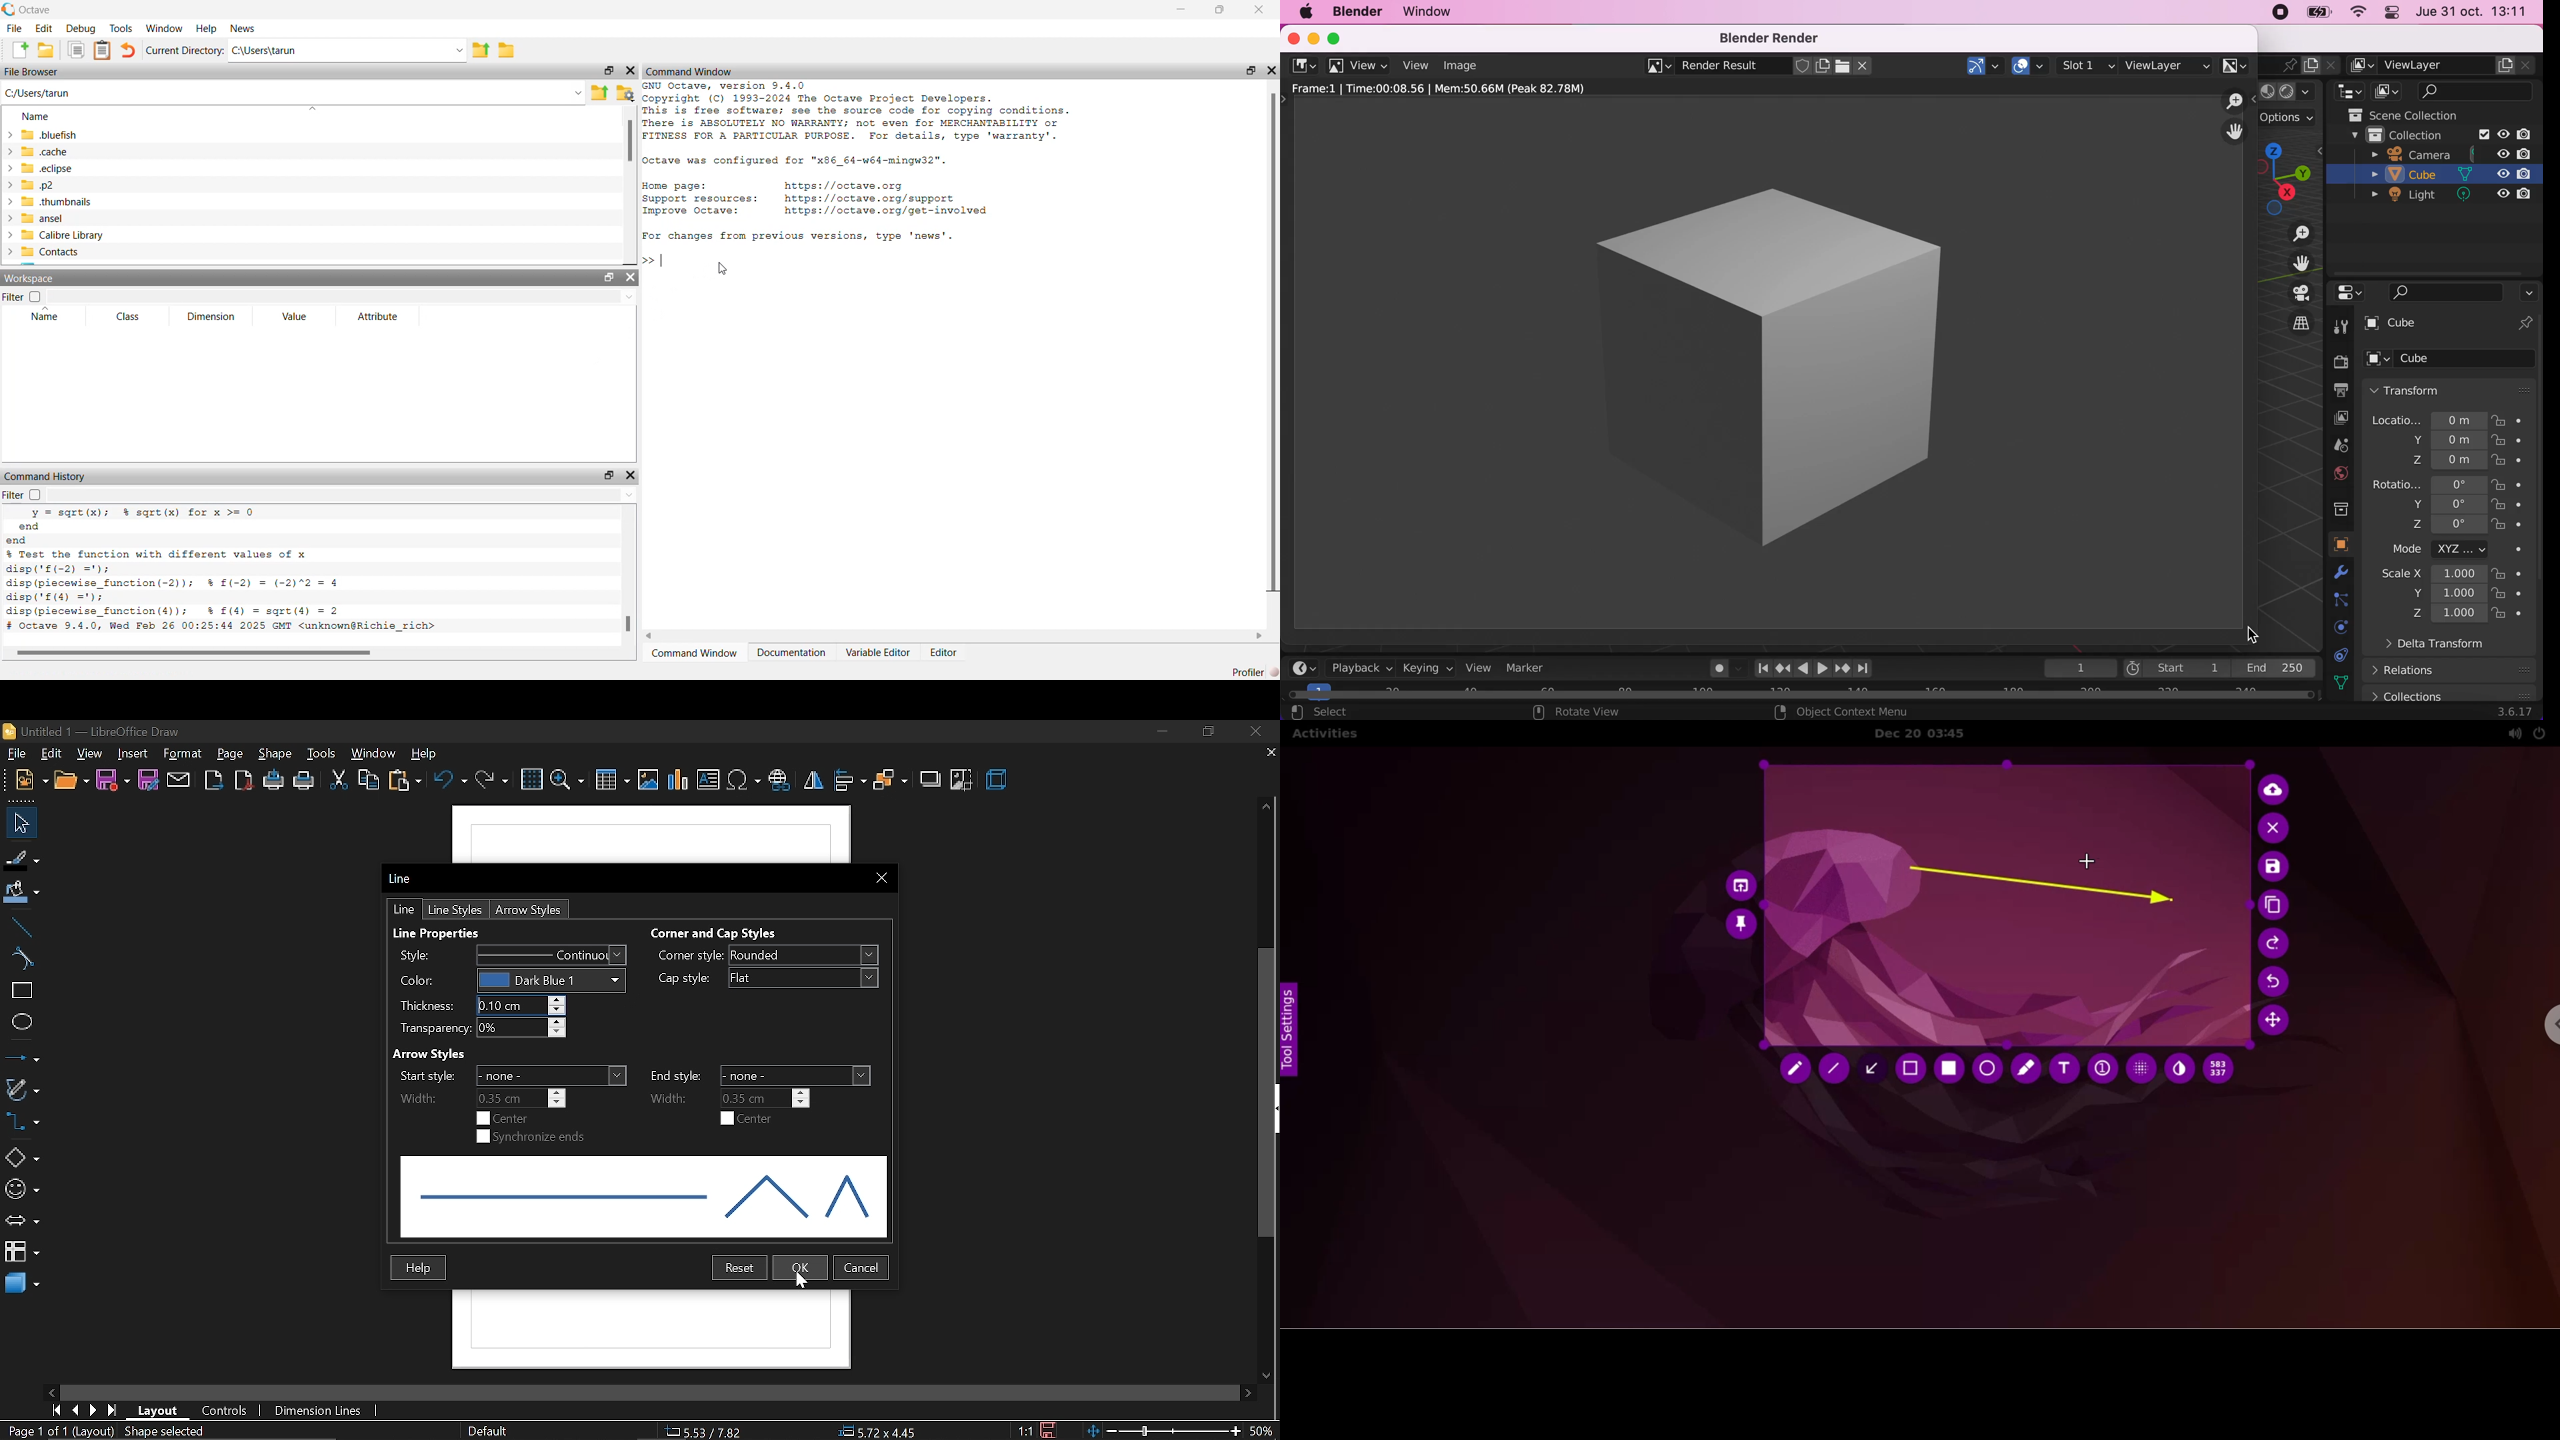 The image size is (2576, 1456). Describe the element at coordinates (2340, 363) in the screenshot. I see `render` at that location.